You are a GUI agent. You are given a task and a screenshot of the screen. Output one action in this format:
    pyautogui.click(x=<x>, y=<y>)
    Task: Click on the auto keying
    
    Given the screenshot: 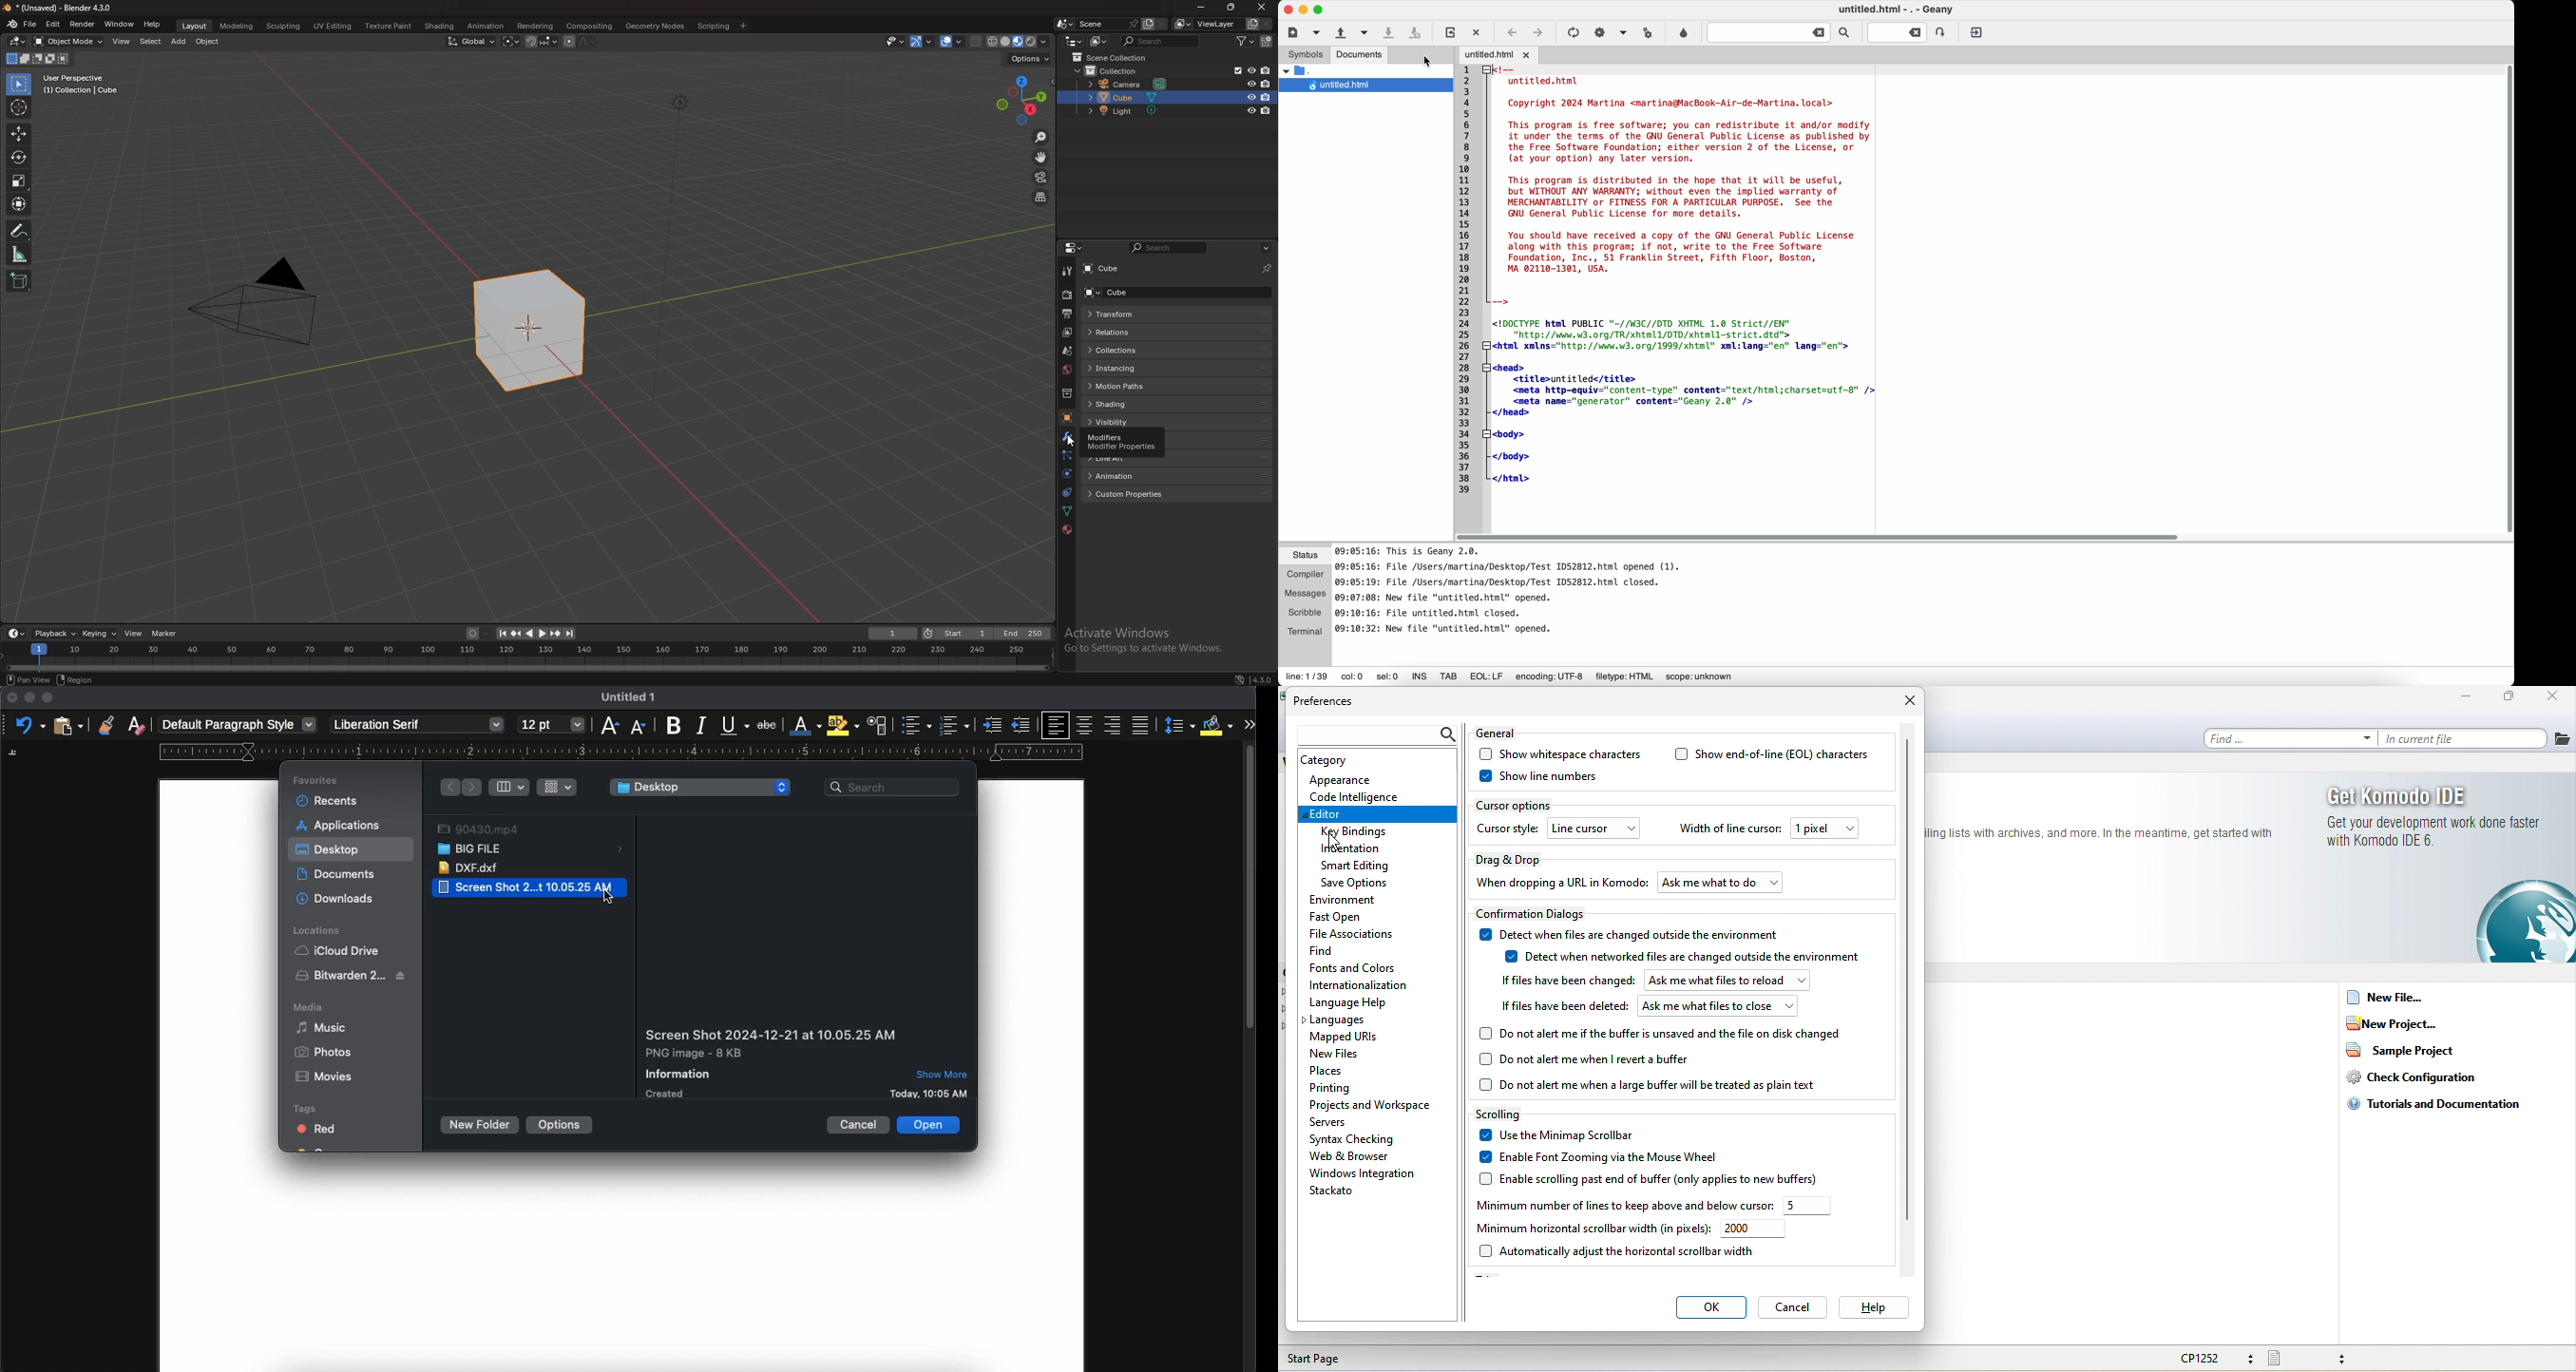 What is the action you would take?
    pyautogui.click(x=479, y=634)
    